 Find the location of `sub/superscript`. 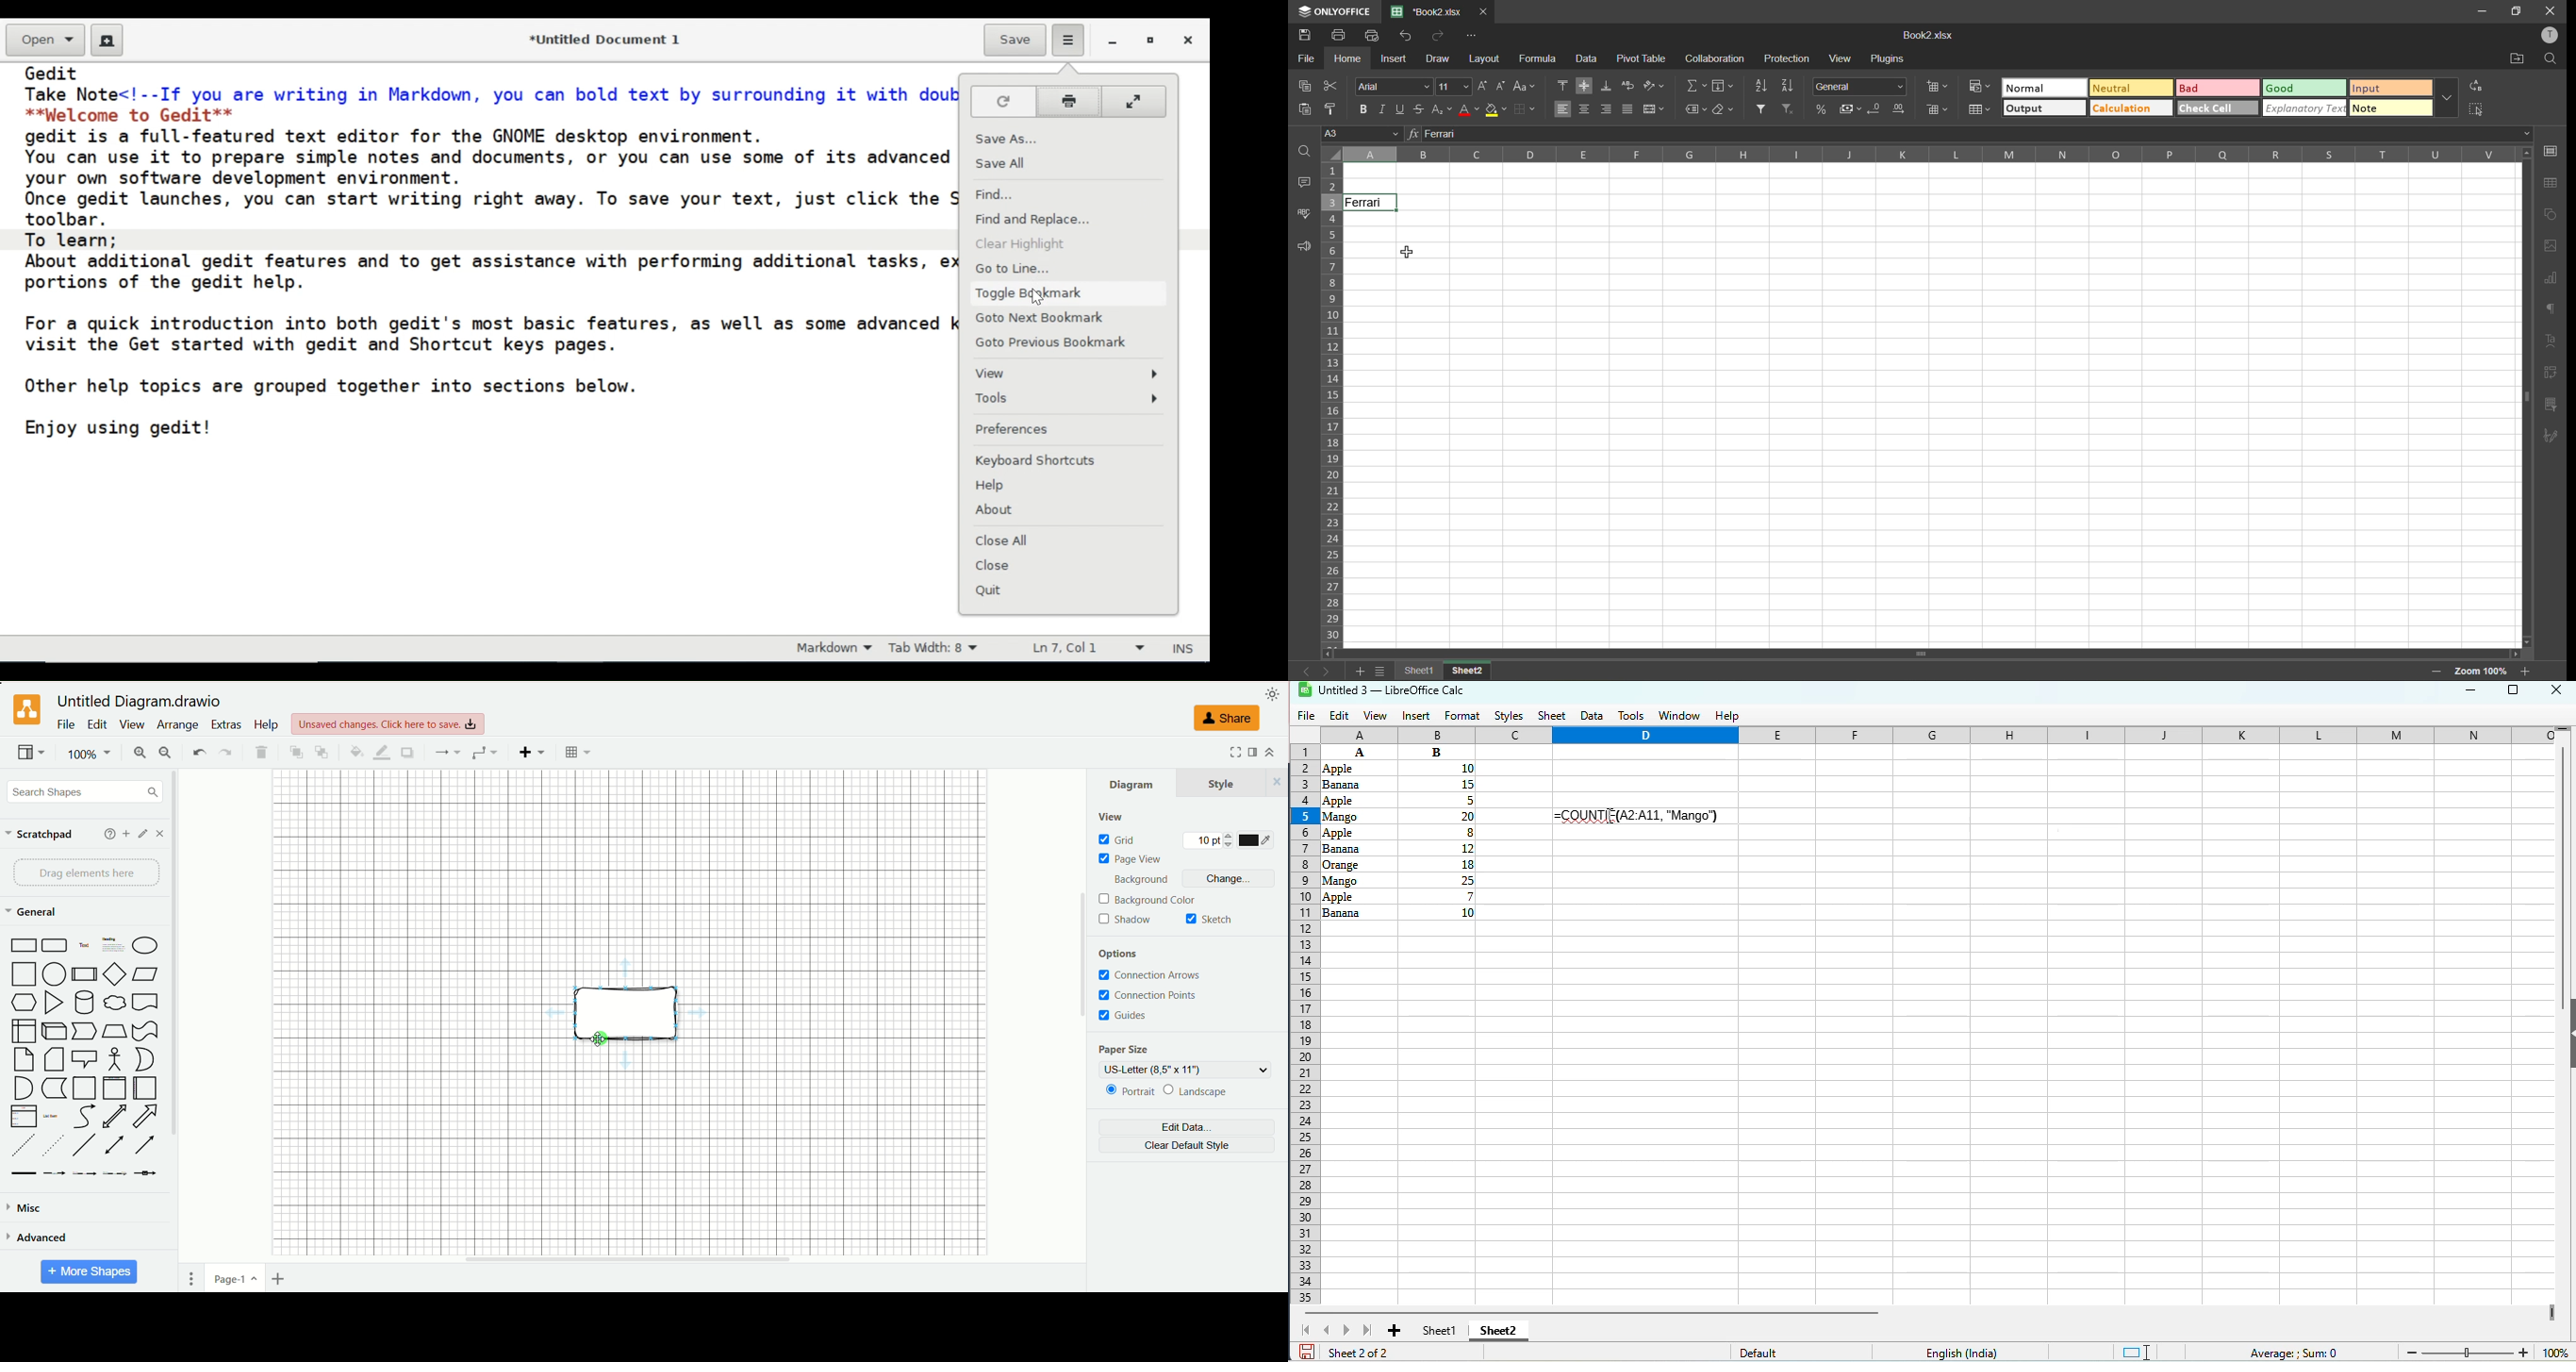

sub/superscript is located at coordinates (1442, 111).